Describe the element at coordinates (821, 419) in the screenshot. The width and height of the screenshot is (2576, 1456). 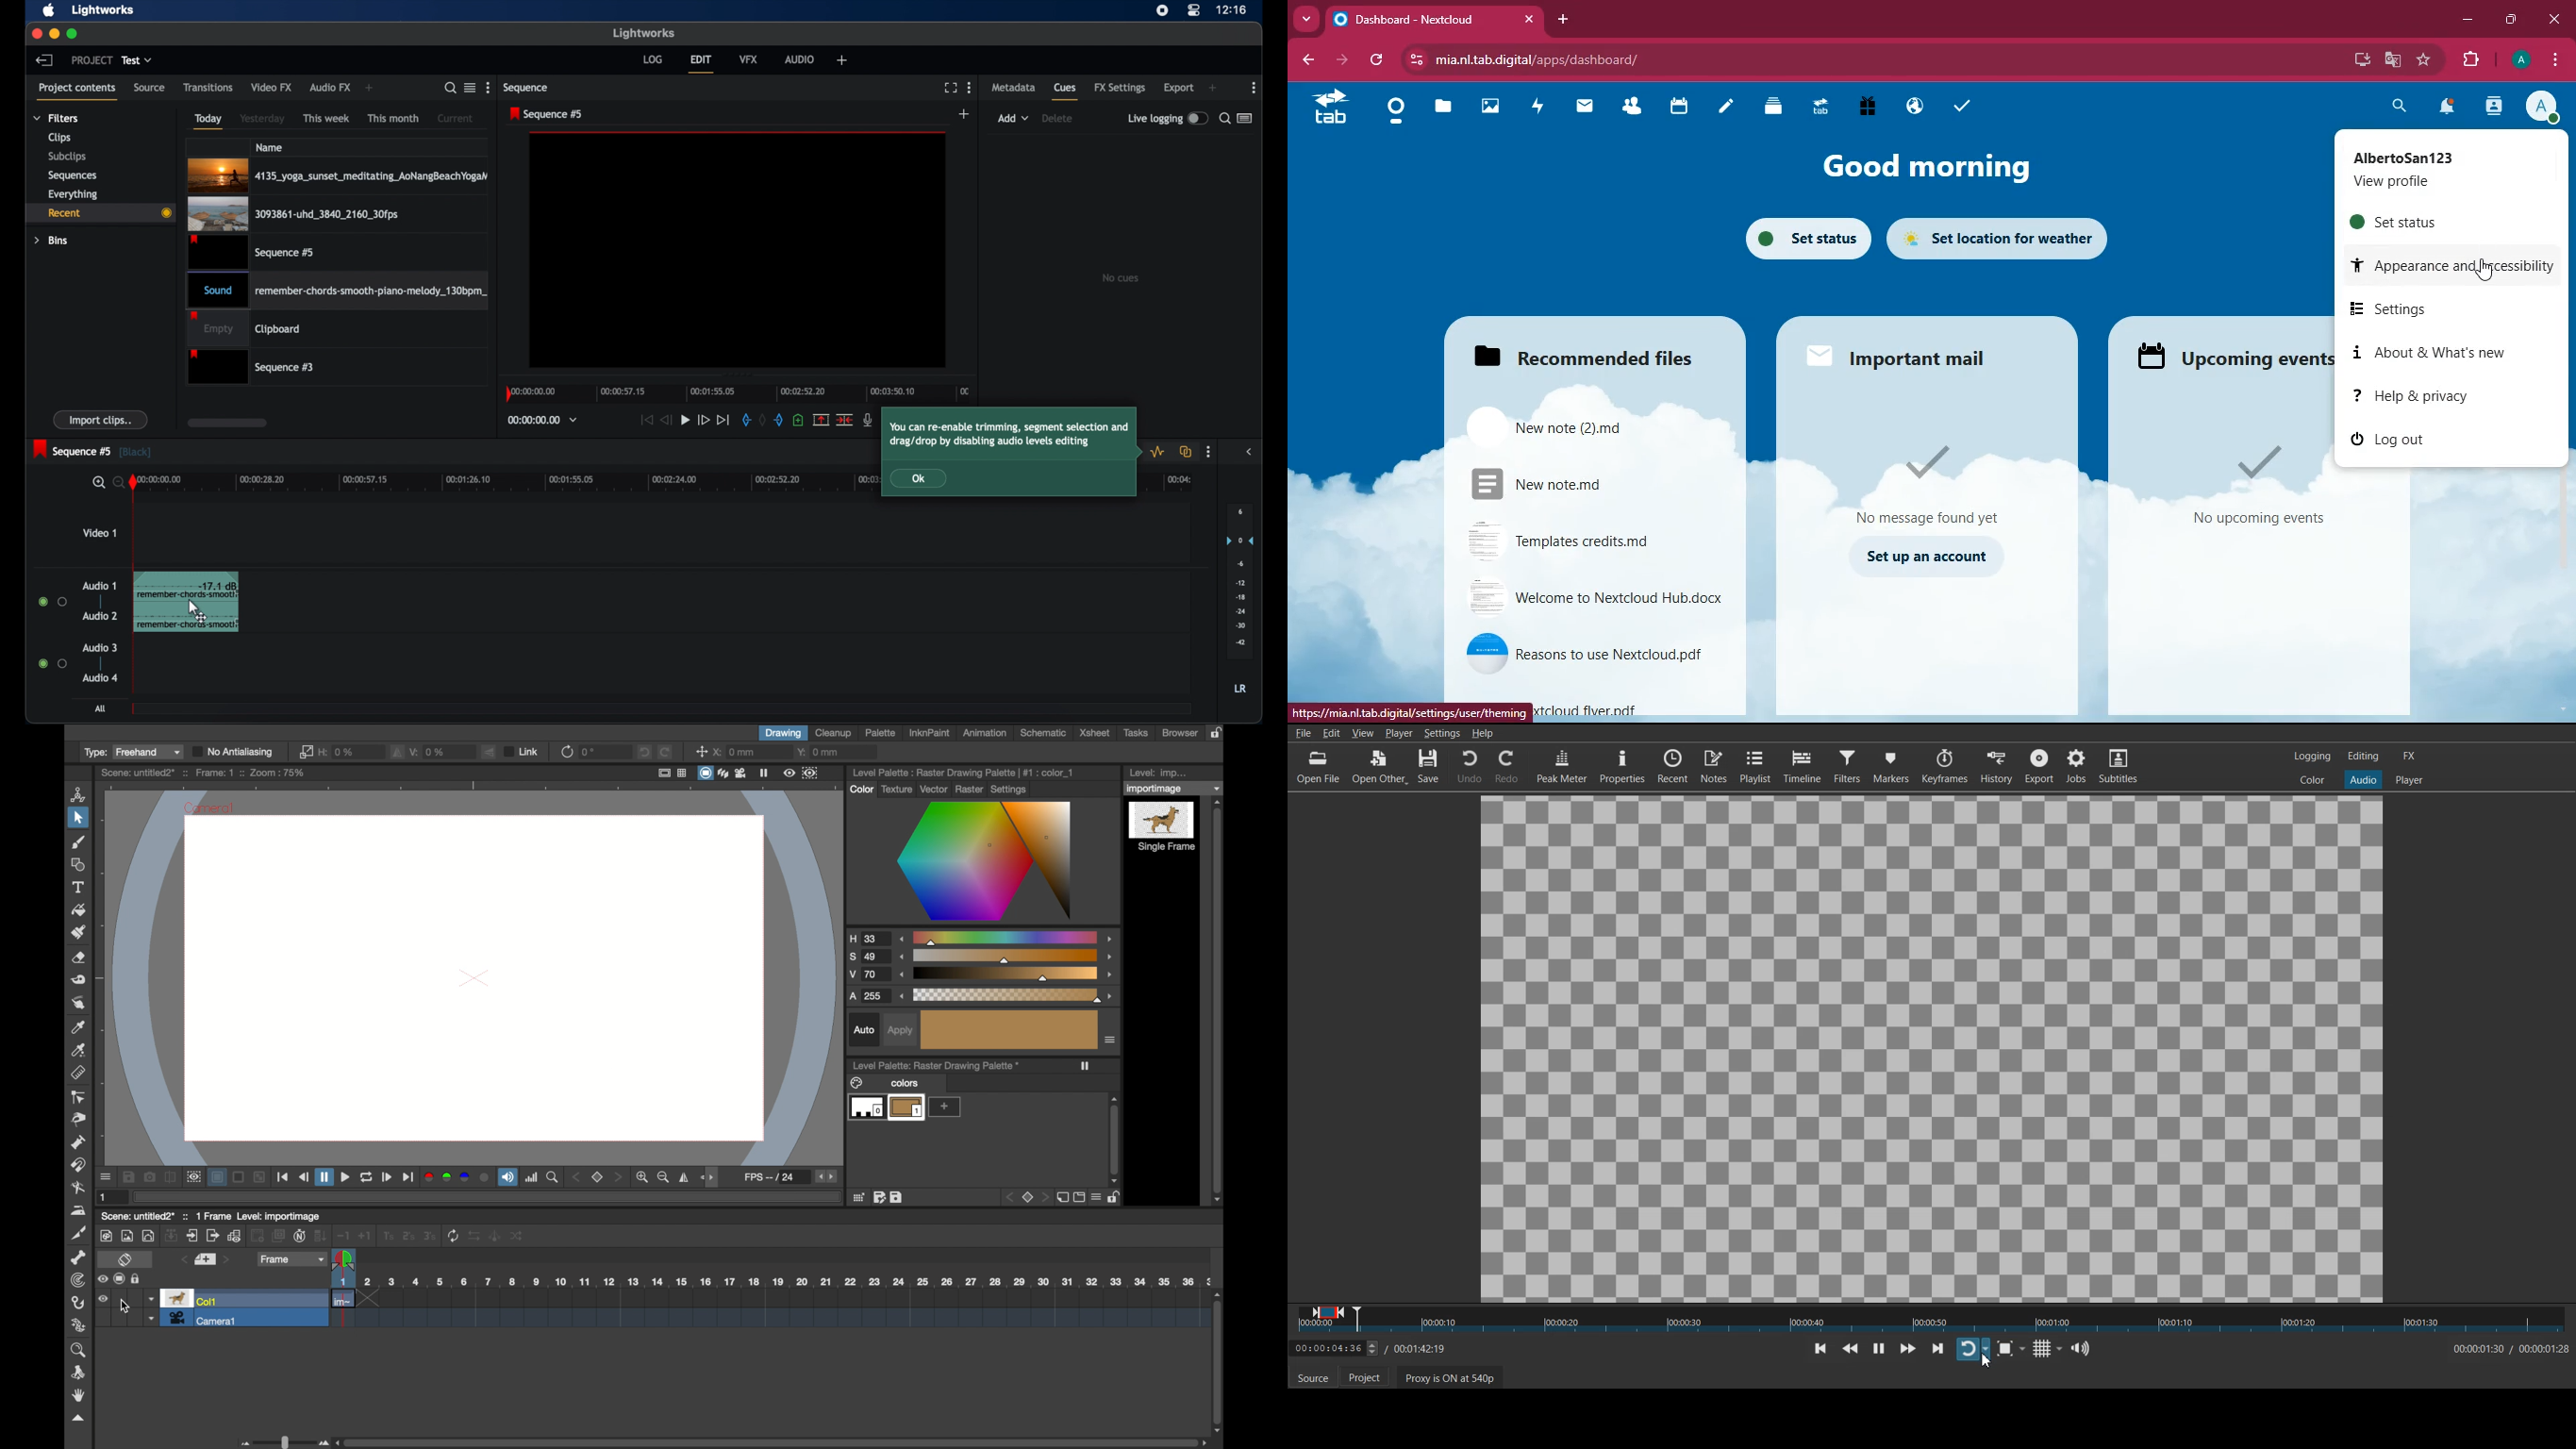
I see `split` at that location.